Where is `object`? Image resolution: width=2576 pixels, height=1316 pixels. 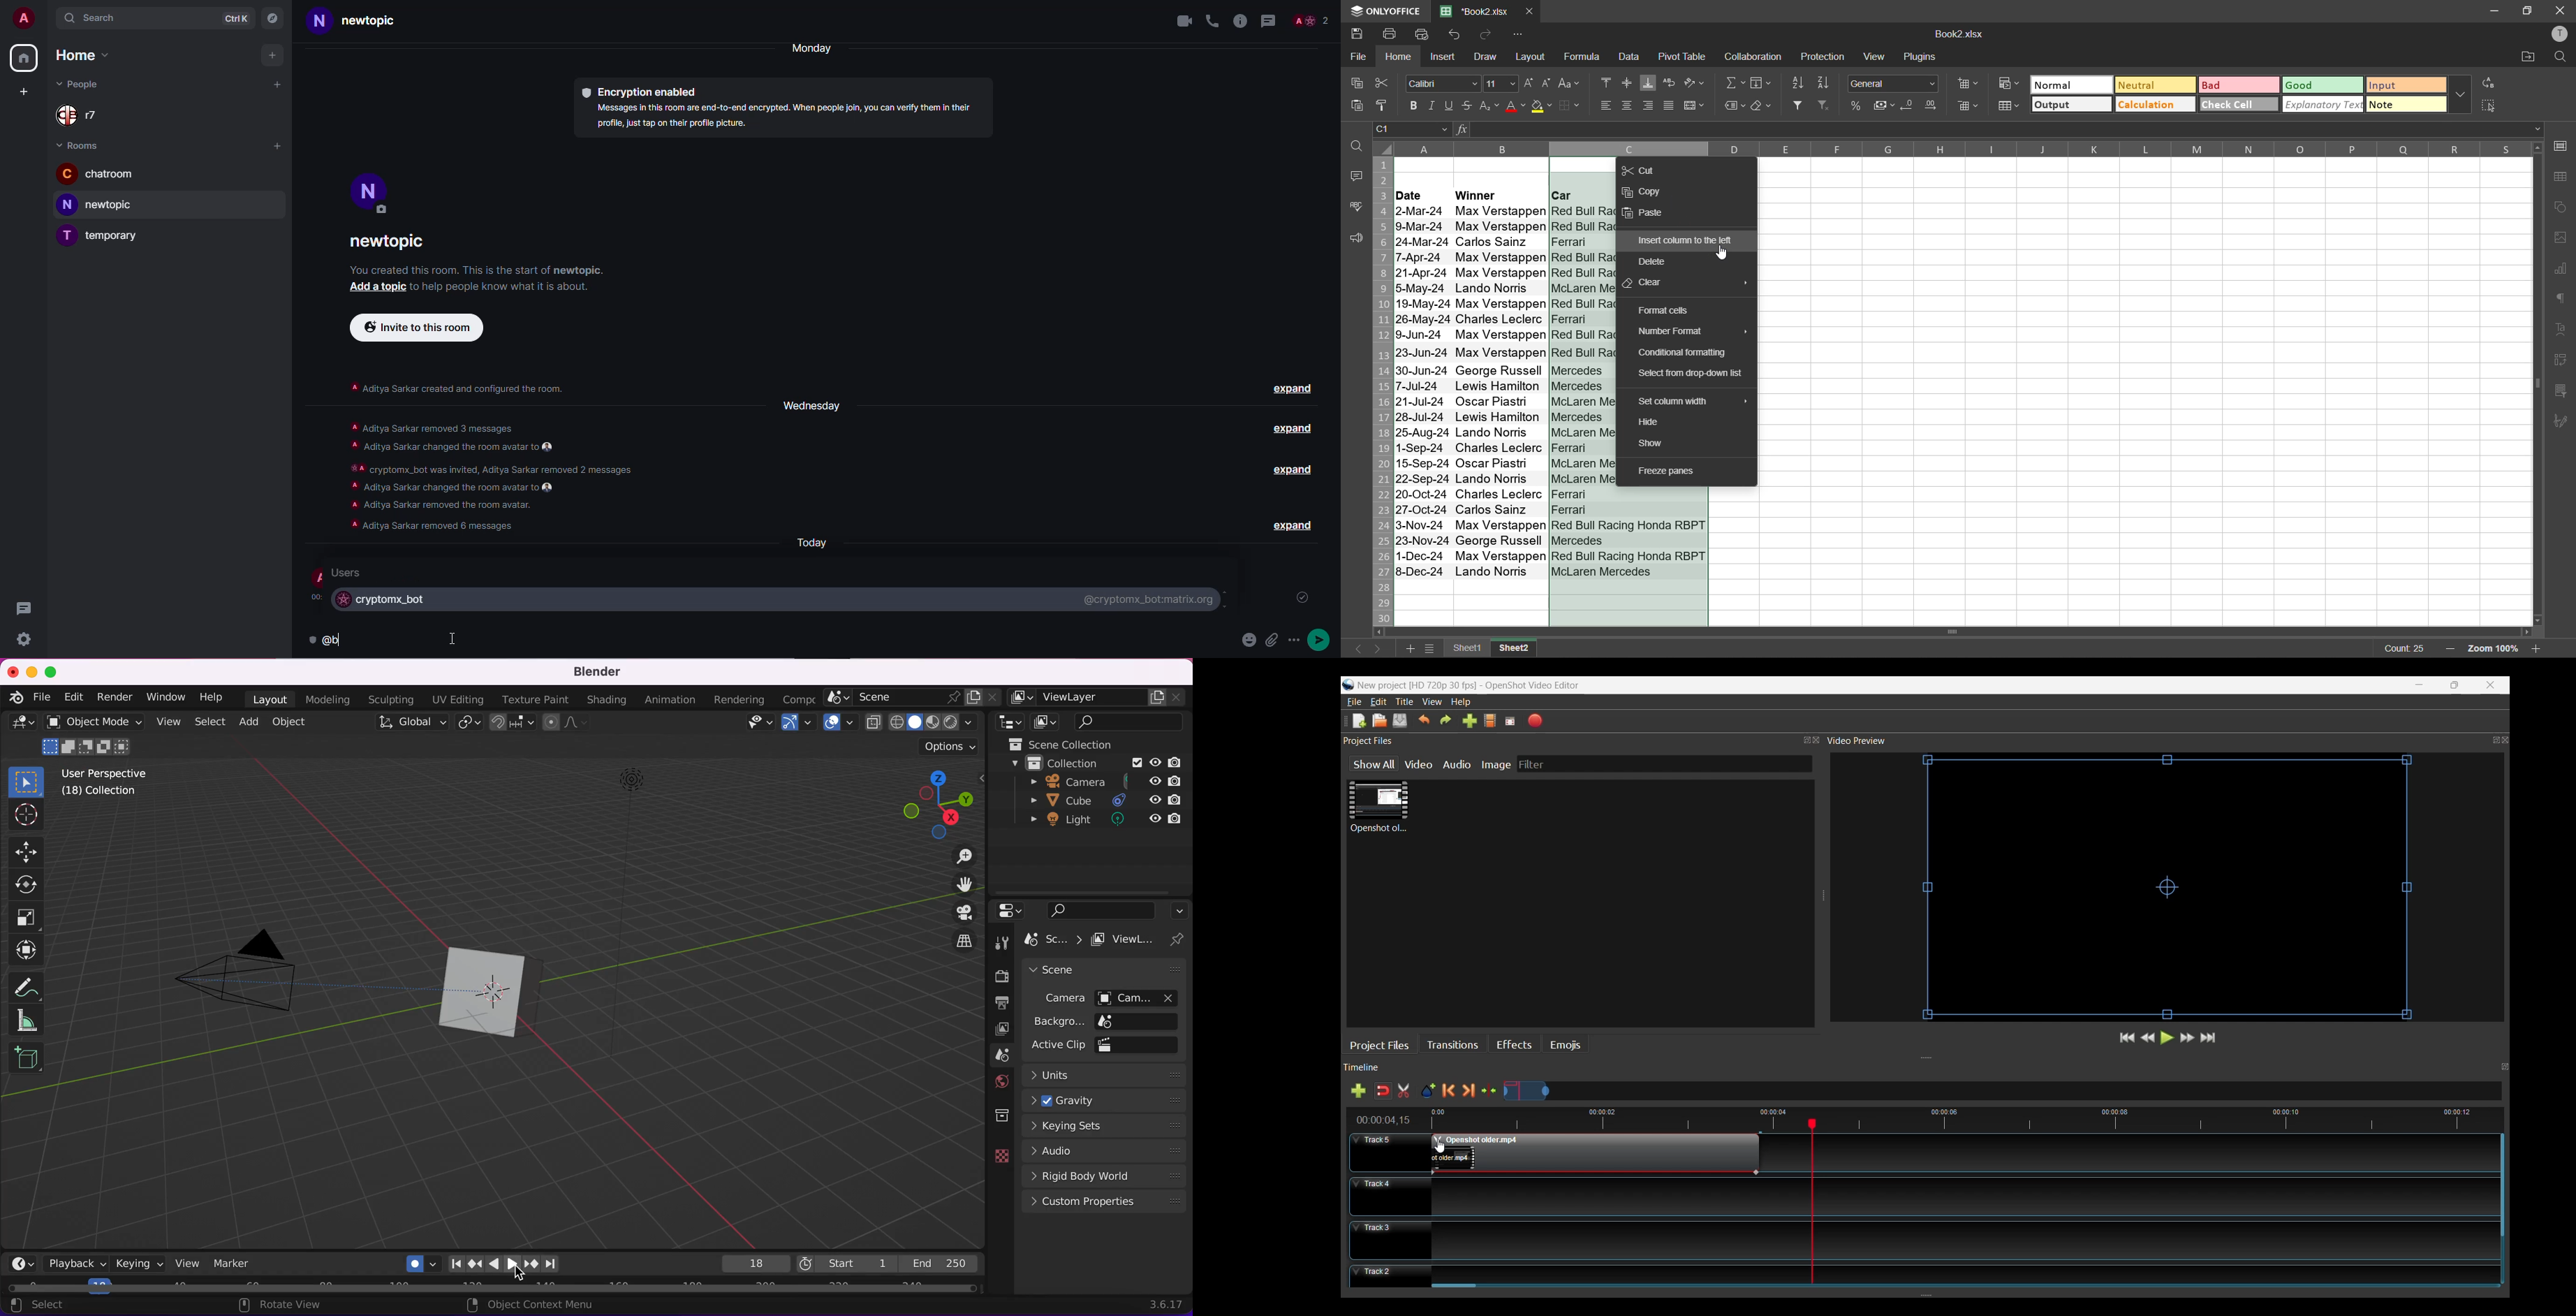 object is located at coordinates (291, 721).